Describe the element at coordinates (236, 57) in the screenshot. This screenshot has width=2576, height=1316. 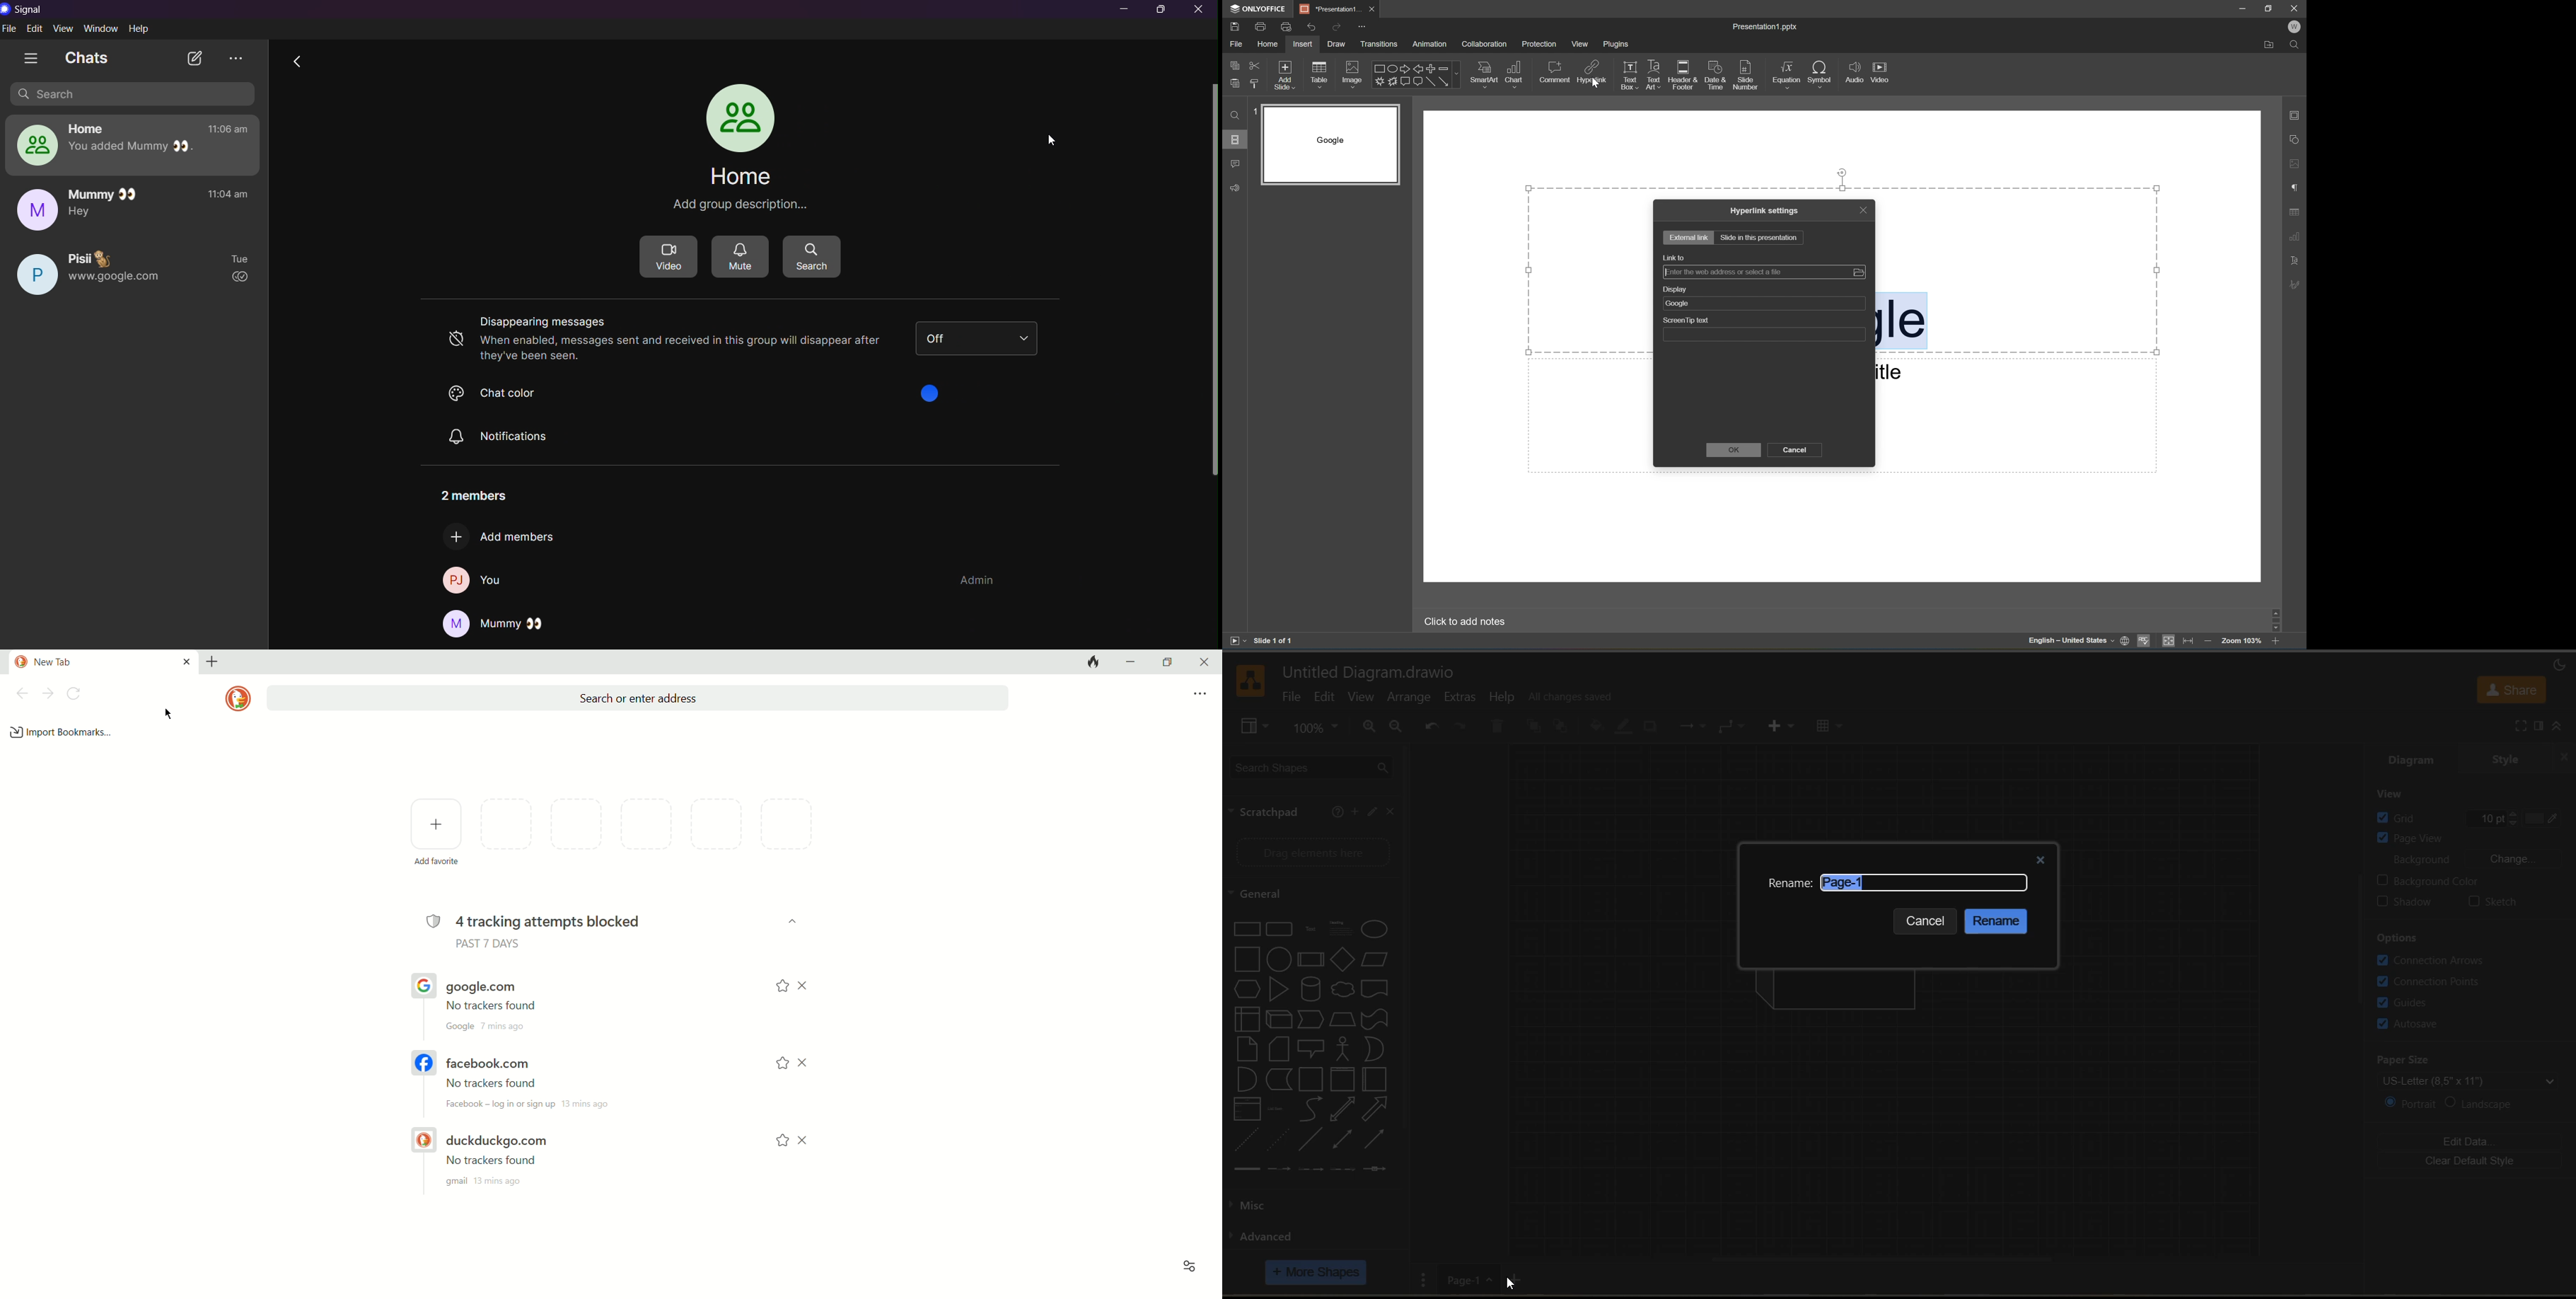
I see `view archieve` at that location.